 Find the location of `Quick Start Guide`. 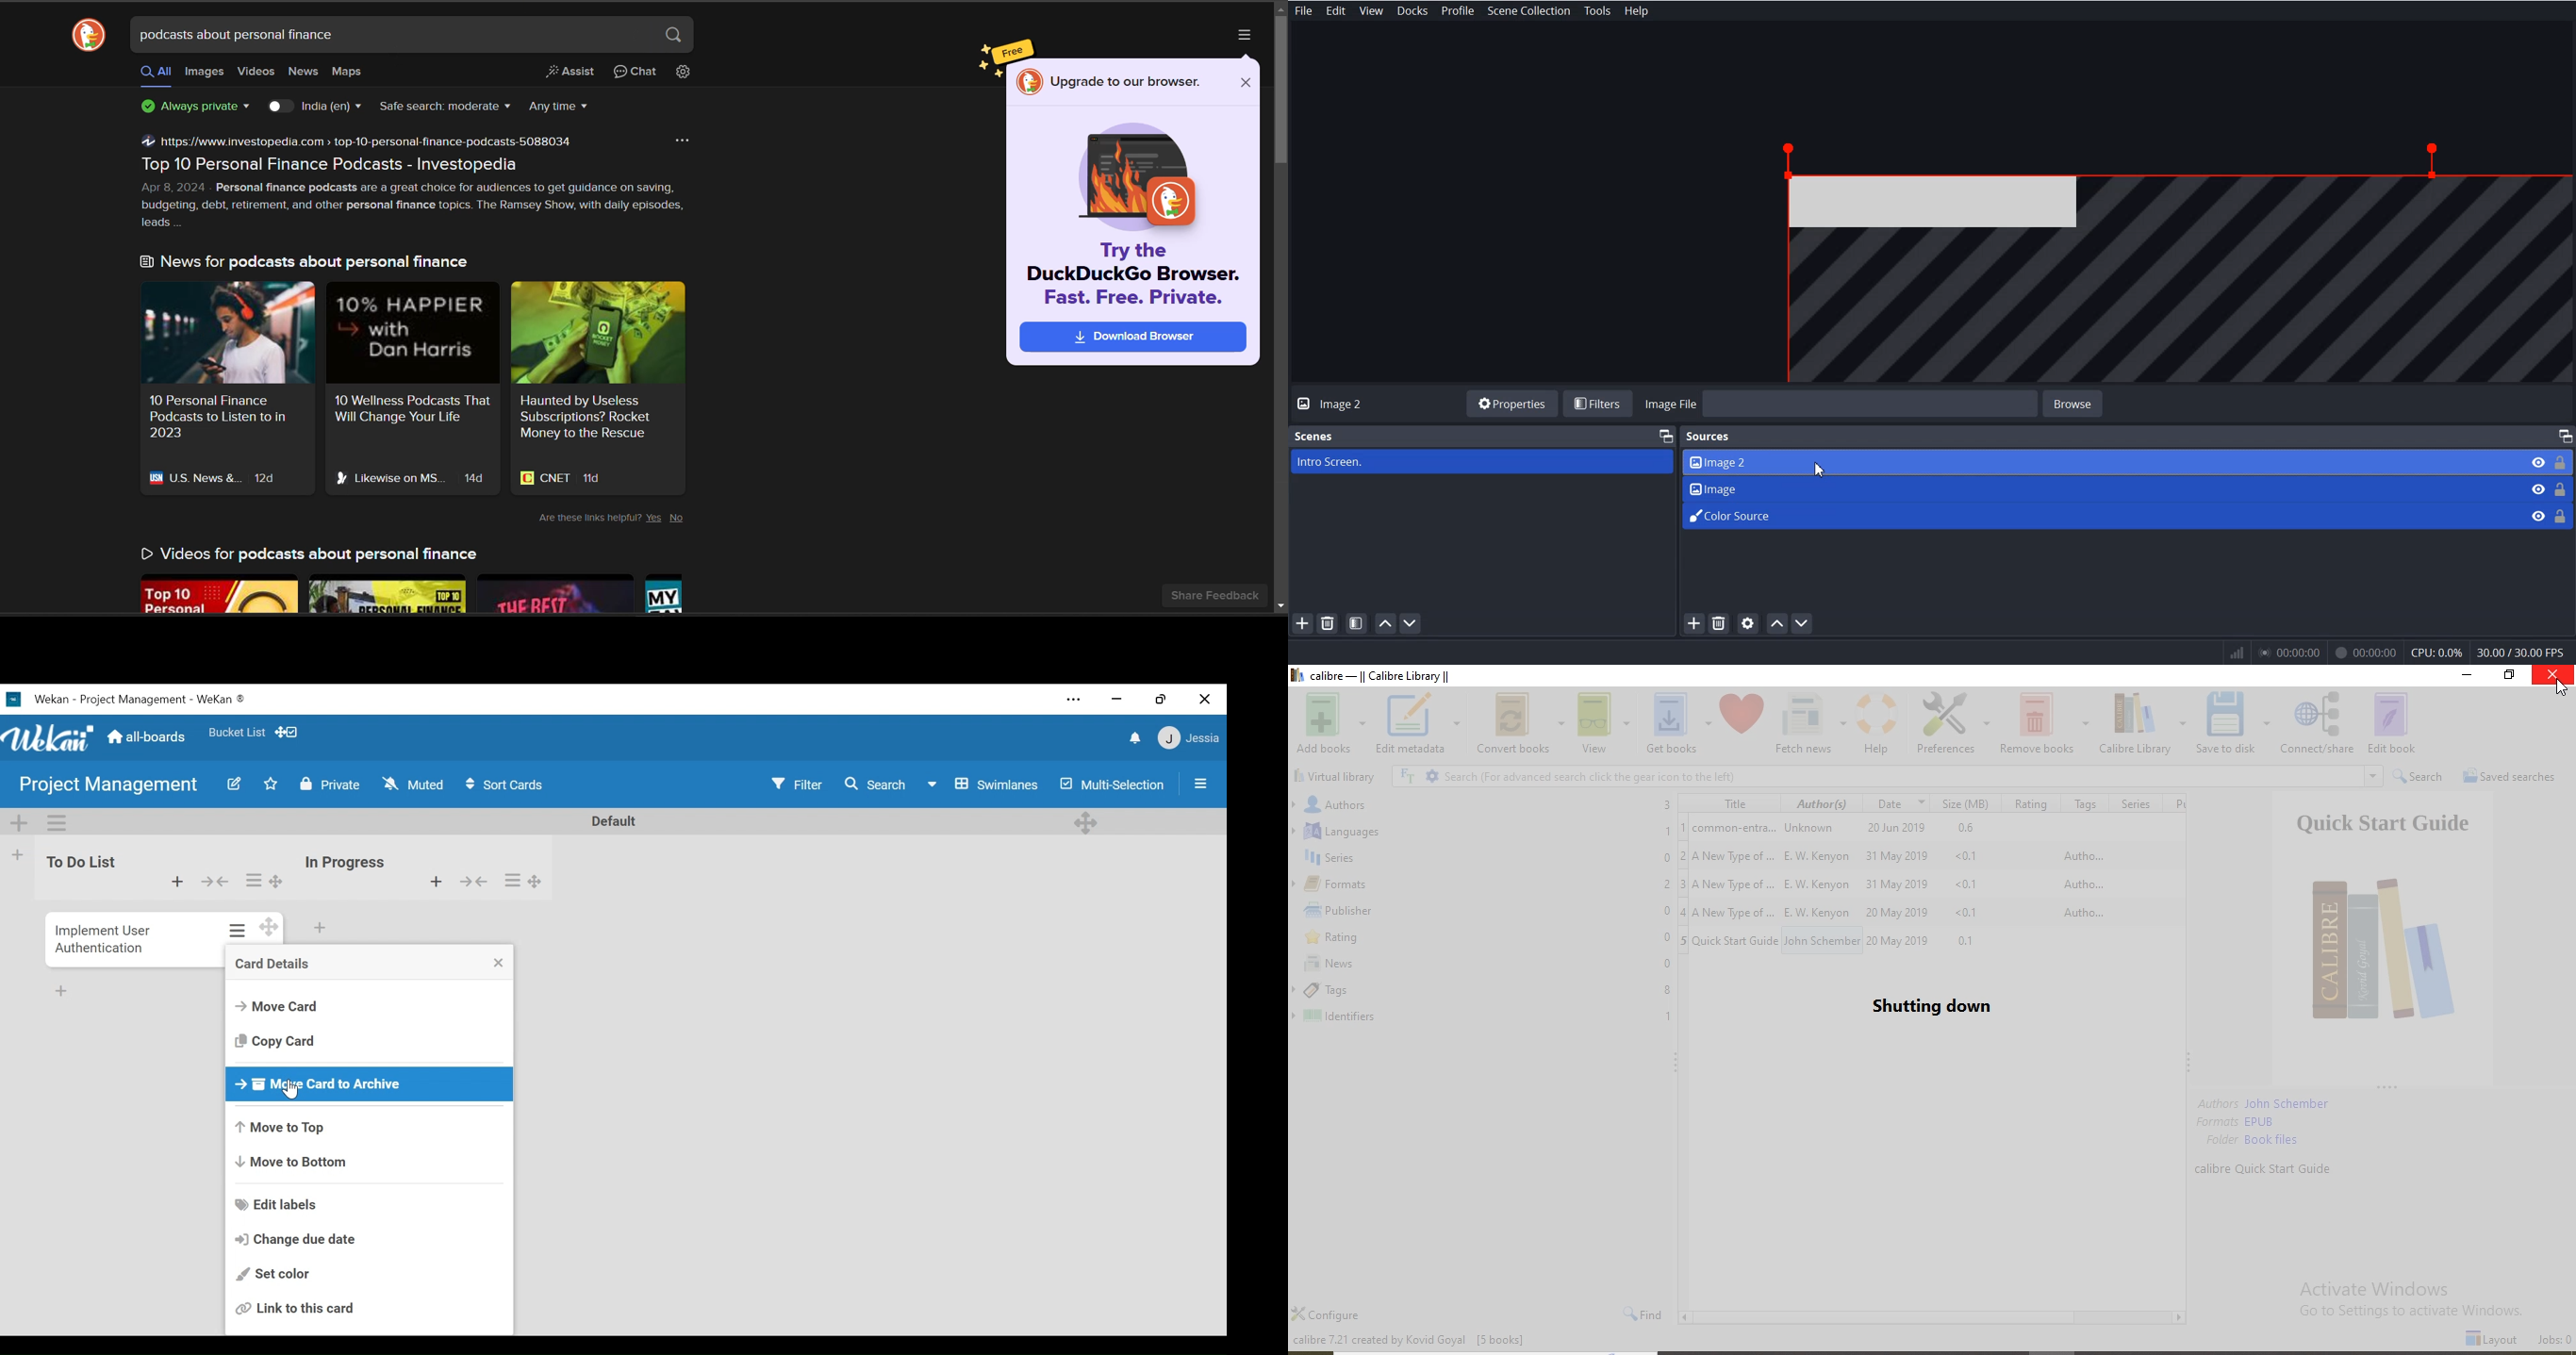

Quick Start Guide is located at coordinates (1737, 940).